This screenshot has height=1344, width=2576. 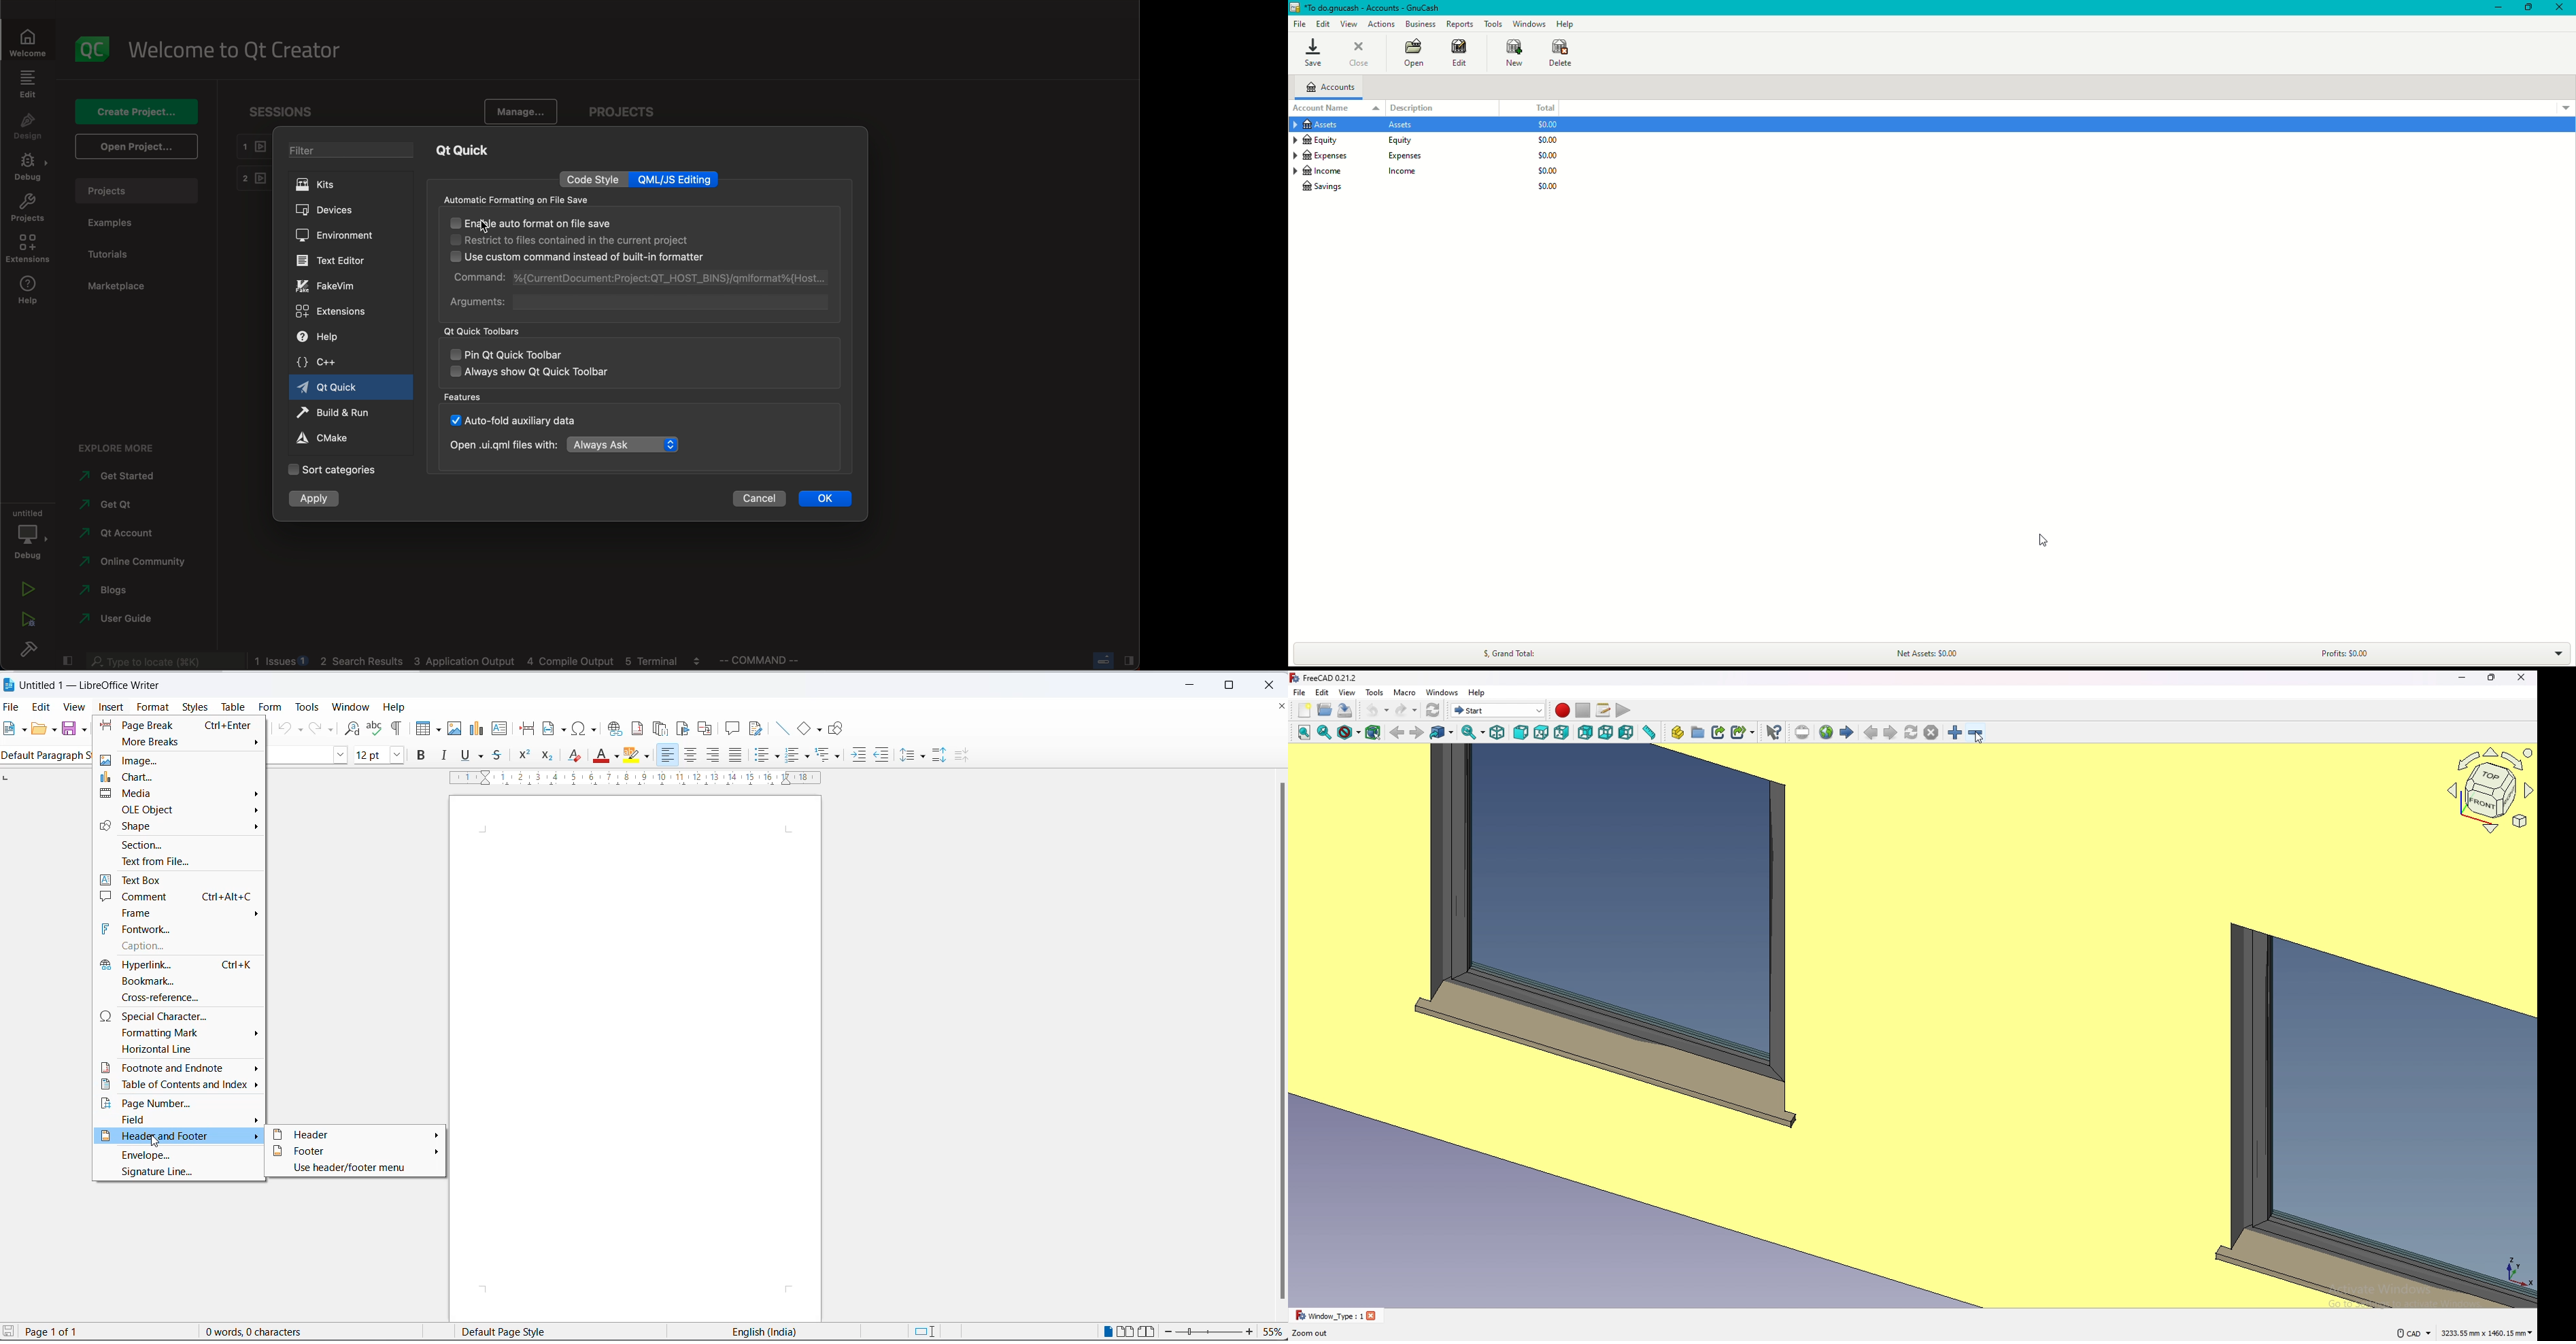 I want to click on close, so click(x=2522, y=678).